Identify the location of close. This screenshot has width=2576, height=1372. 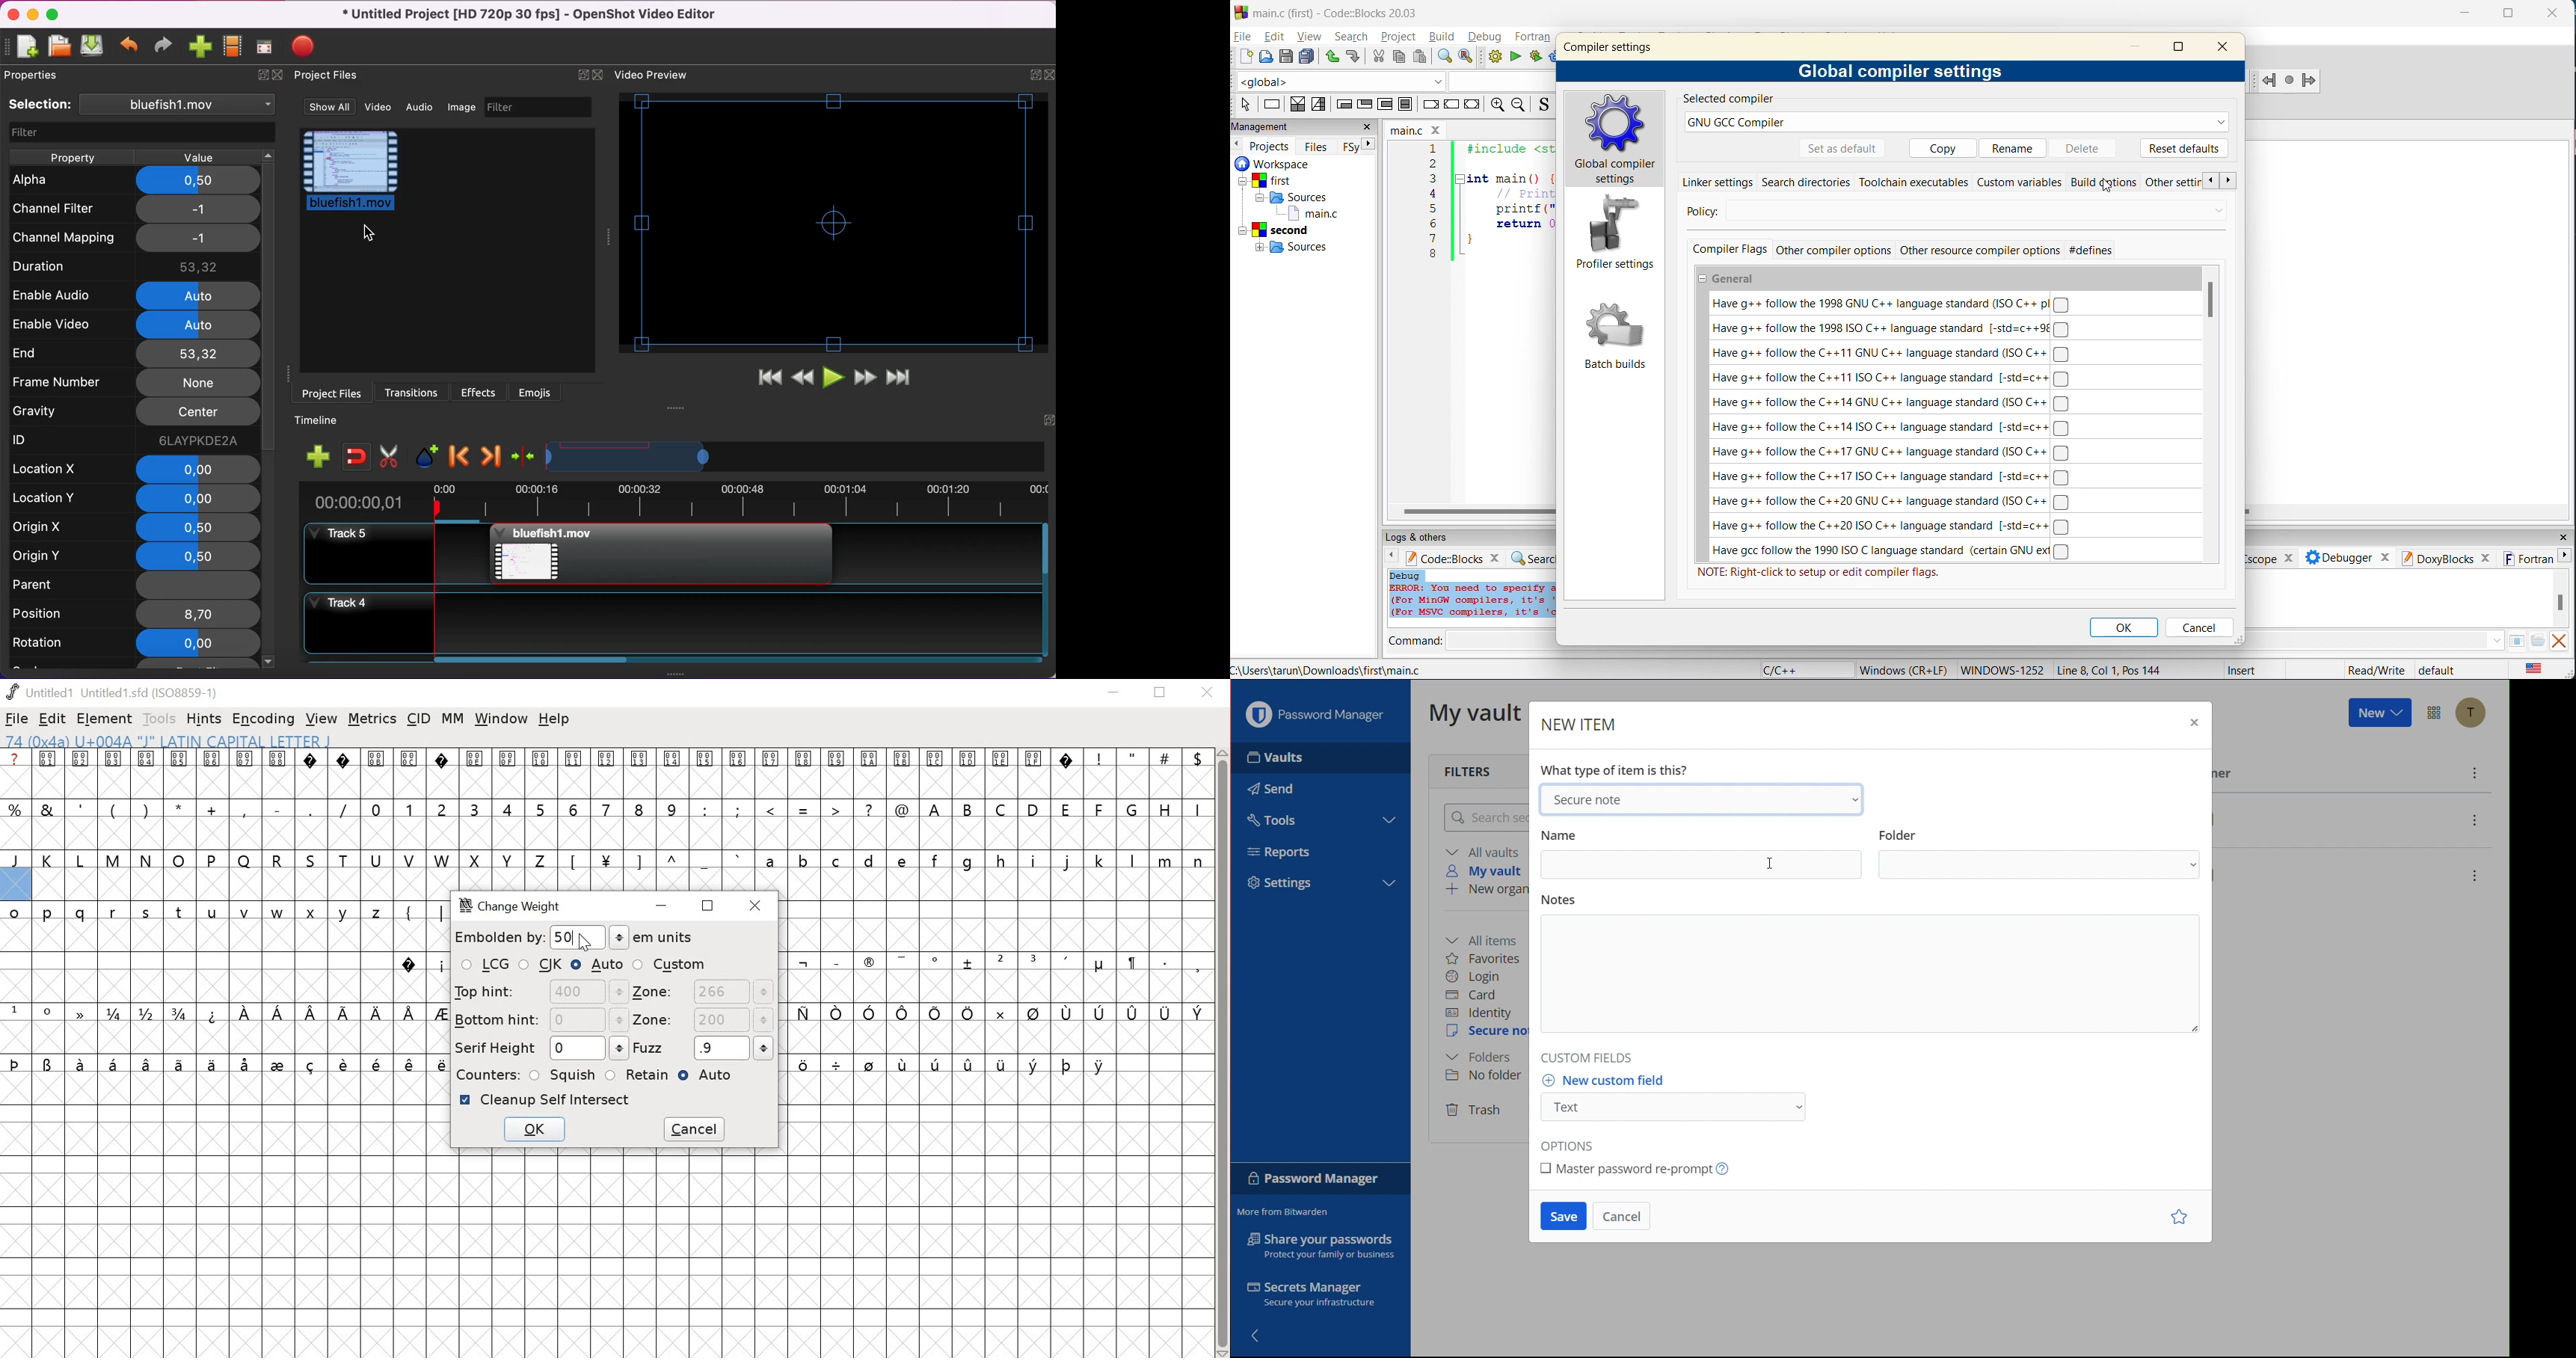
(279, 75).